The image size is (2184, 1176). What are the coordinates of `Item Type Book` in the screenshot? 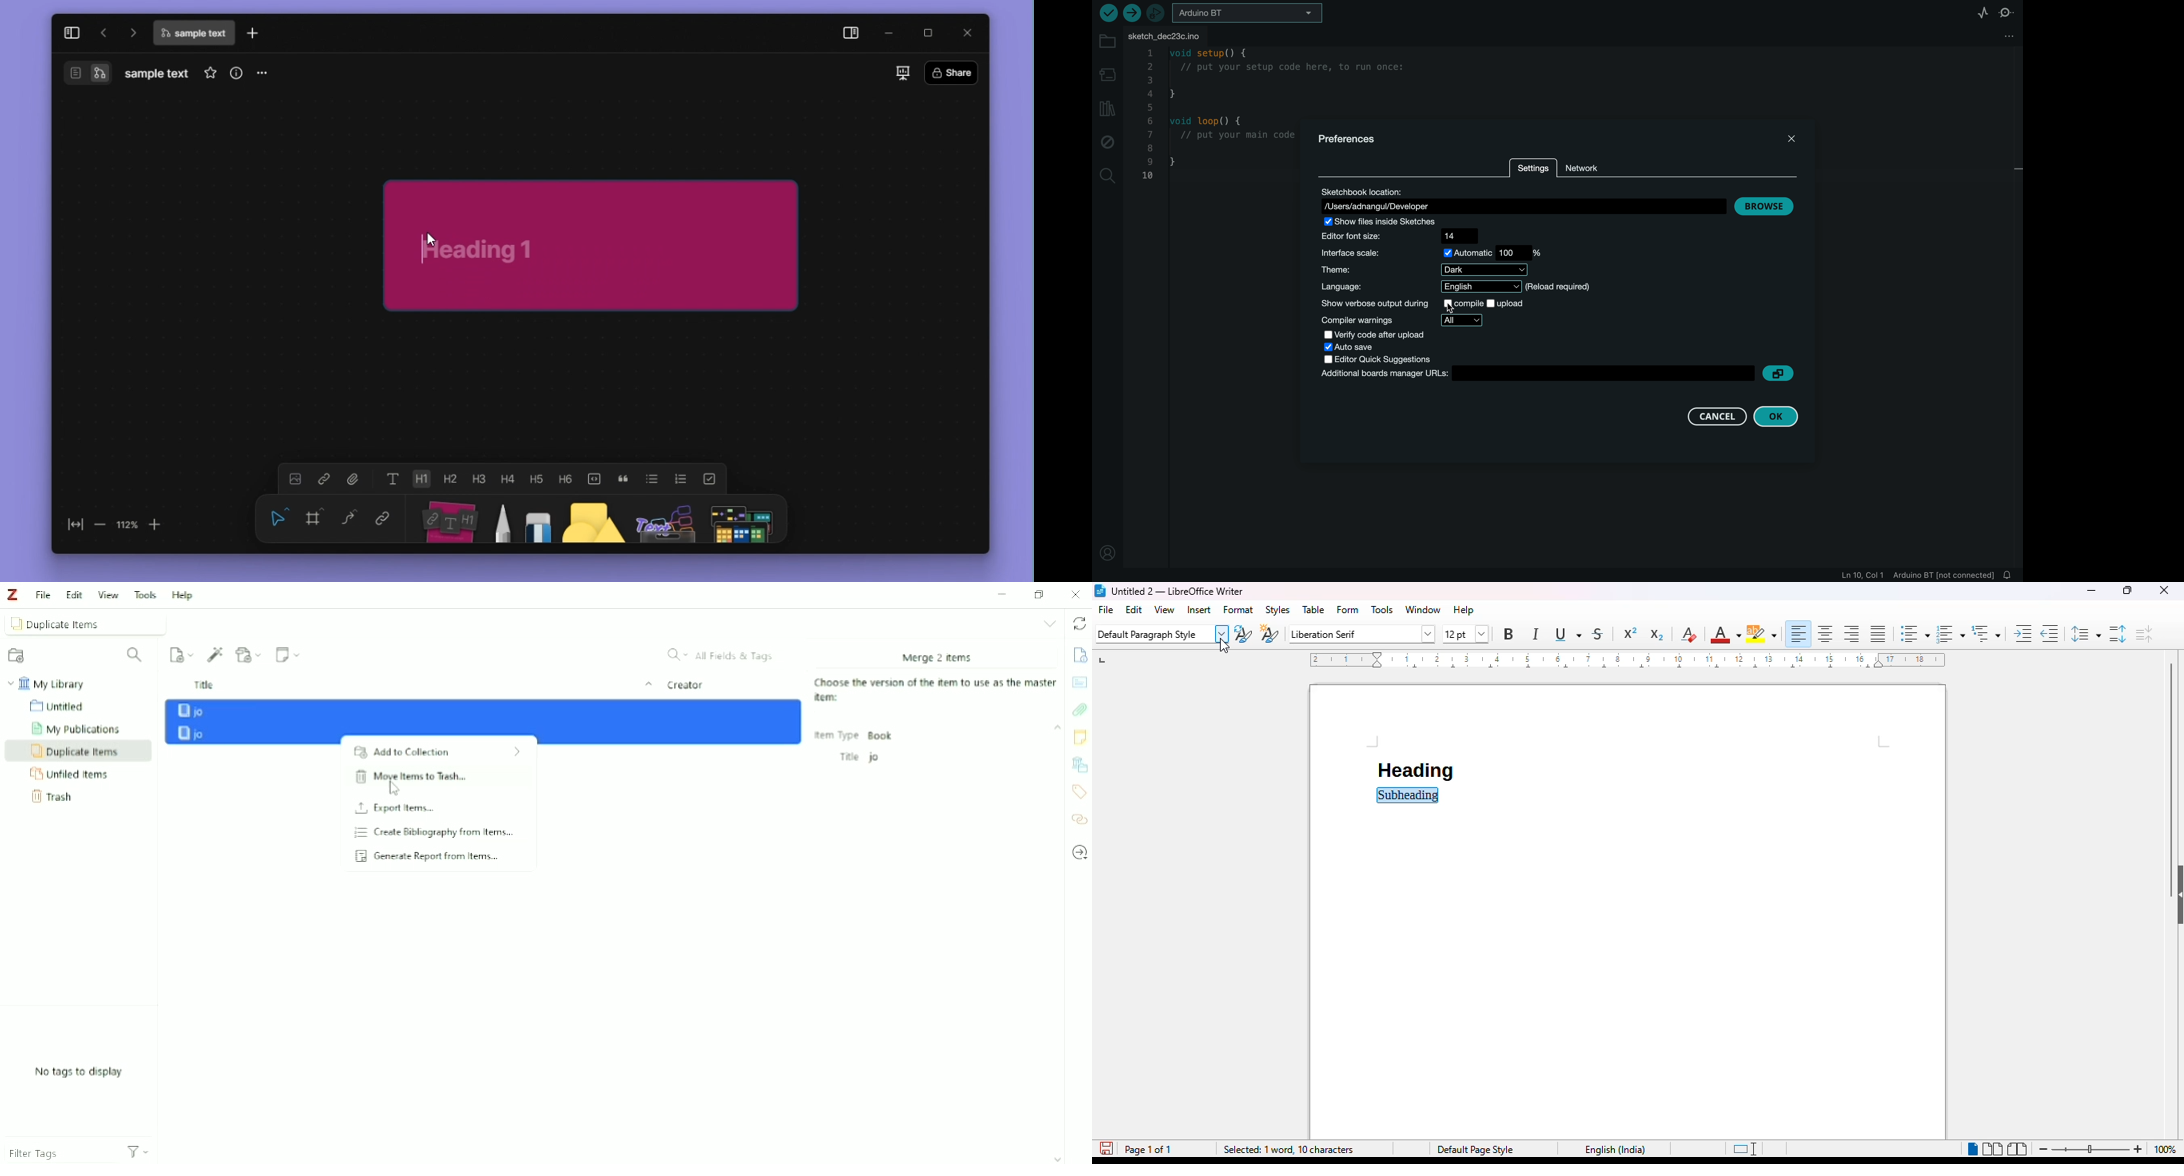 It's located at (855, 735).